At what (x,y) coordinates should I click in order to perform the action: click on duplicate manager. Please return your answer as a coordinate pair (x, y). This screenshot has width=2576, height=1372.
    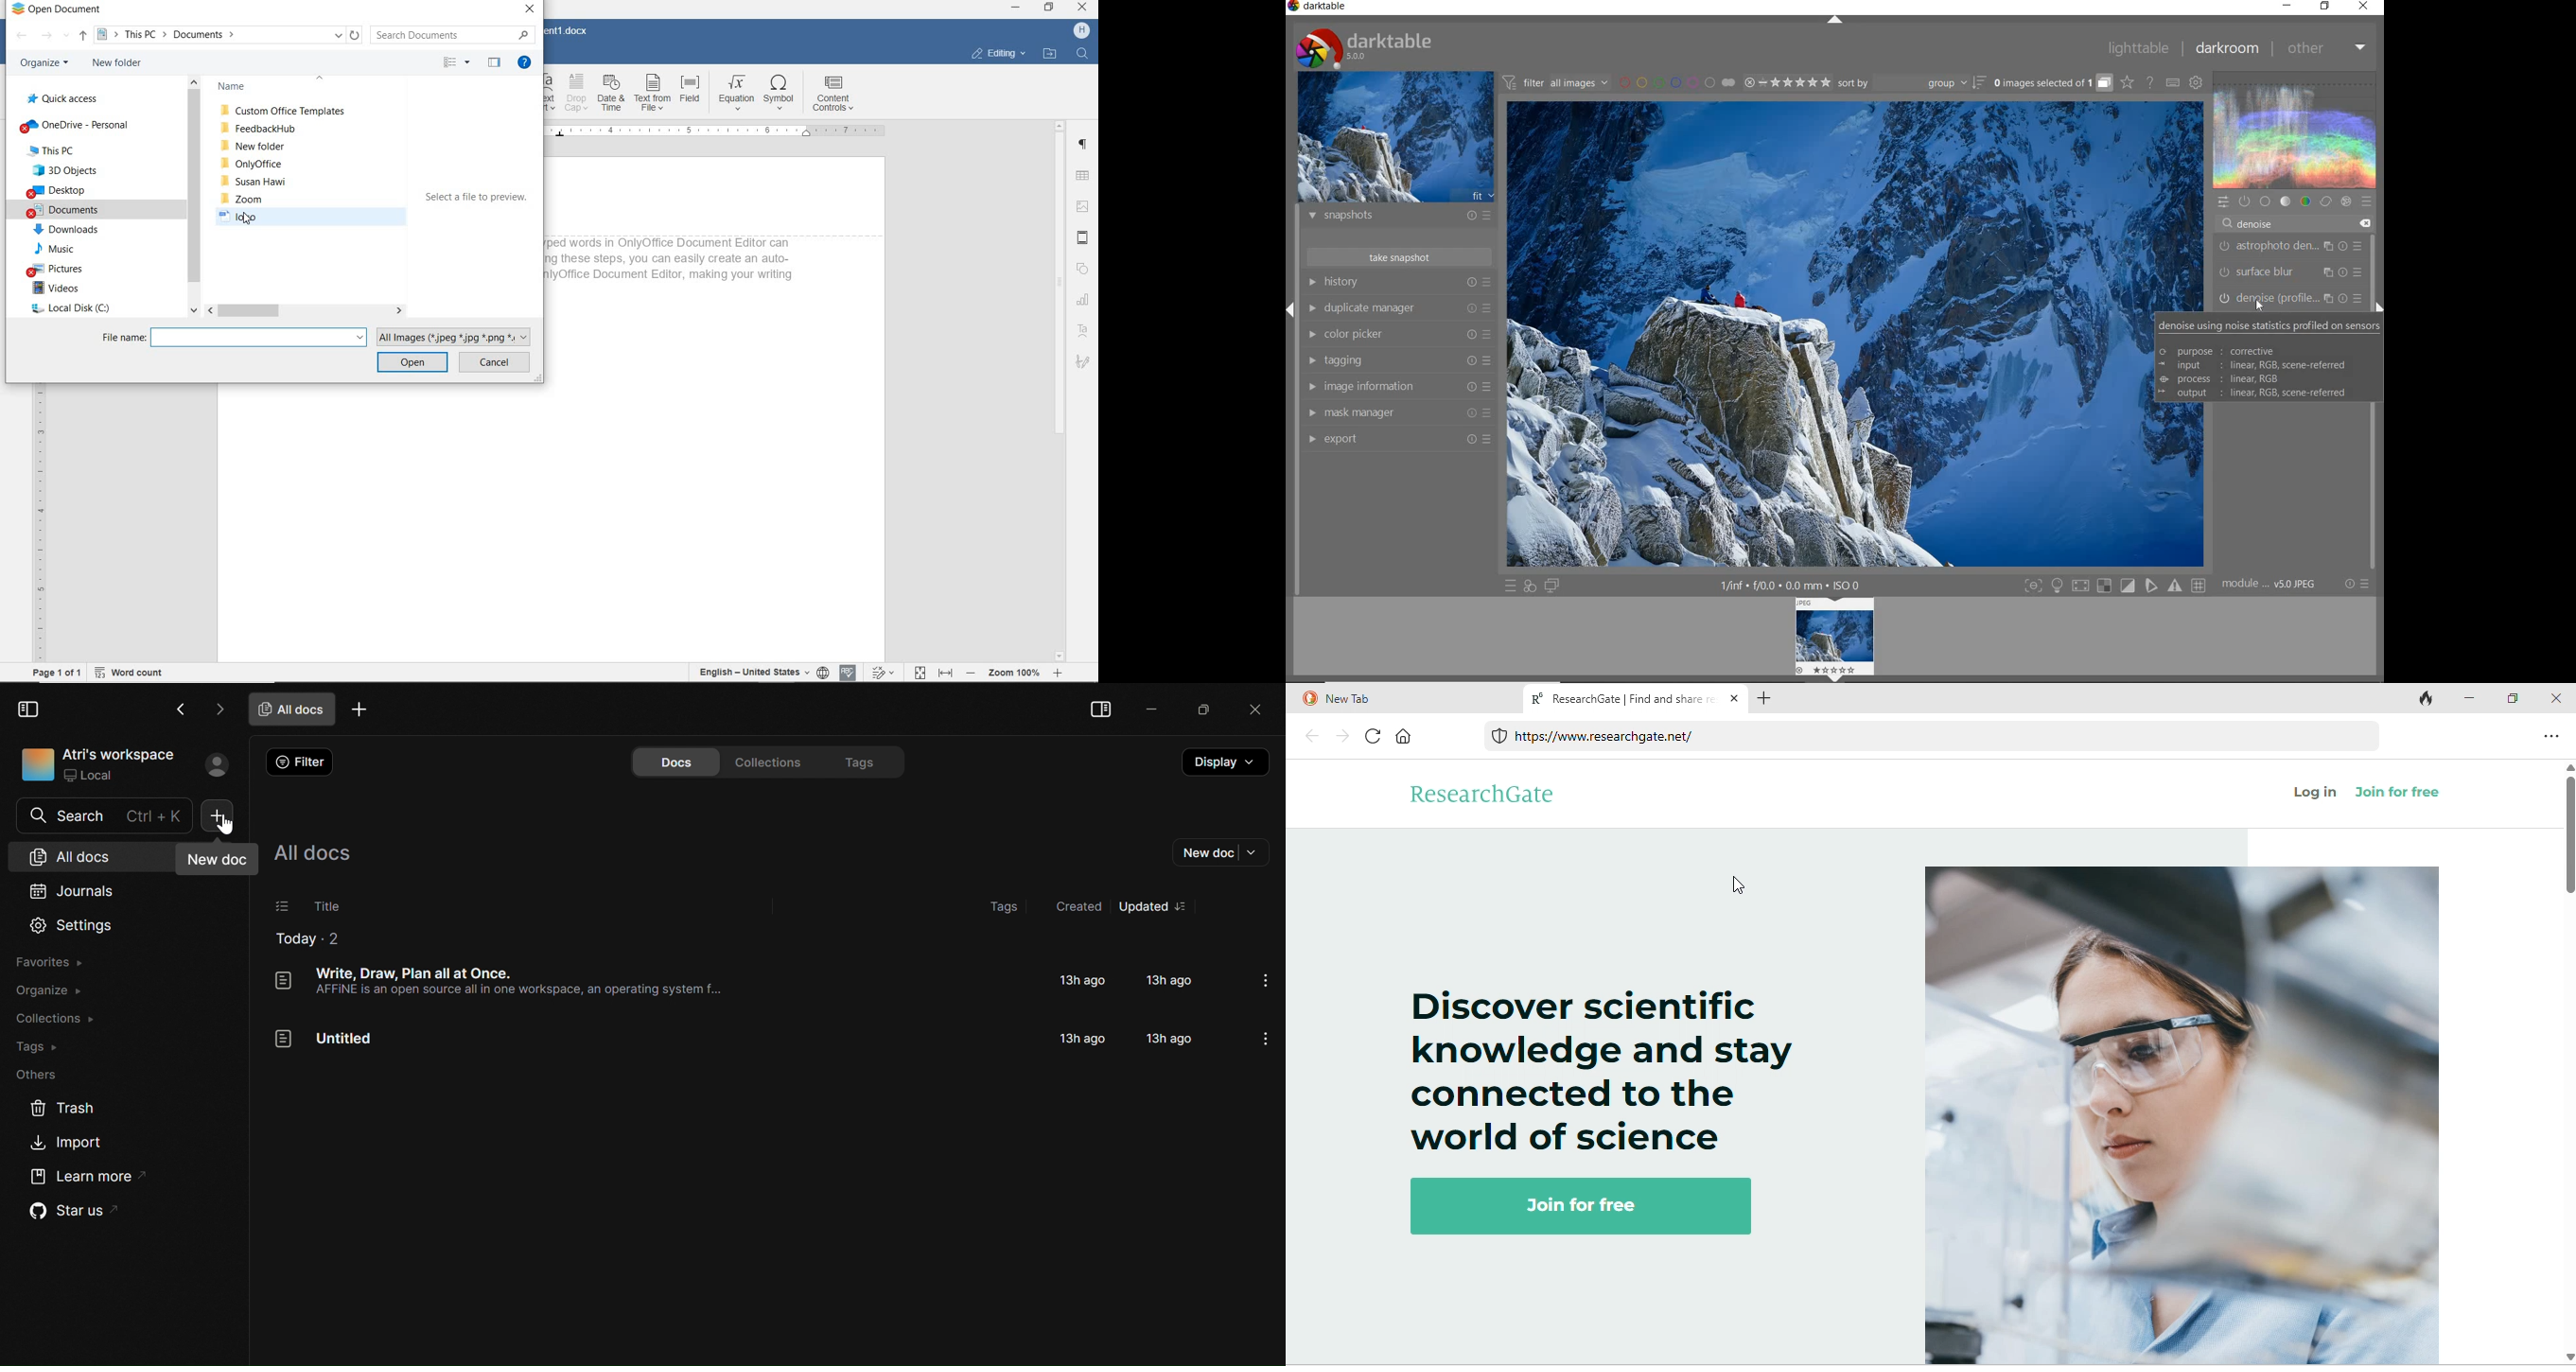
    Looking at the image, I should click on (1398, 308).